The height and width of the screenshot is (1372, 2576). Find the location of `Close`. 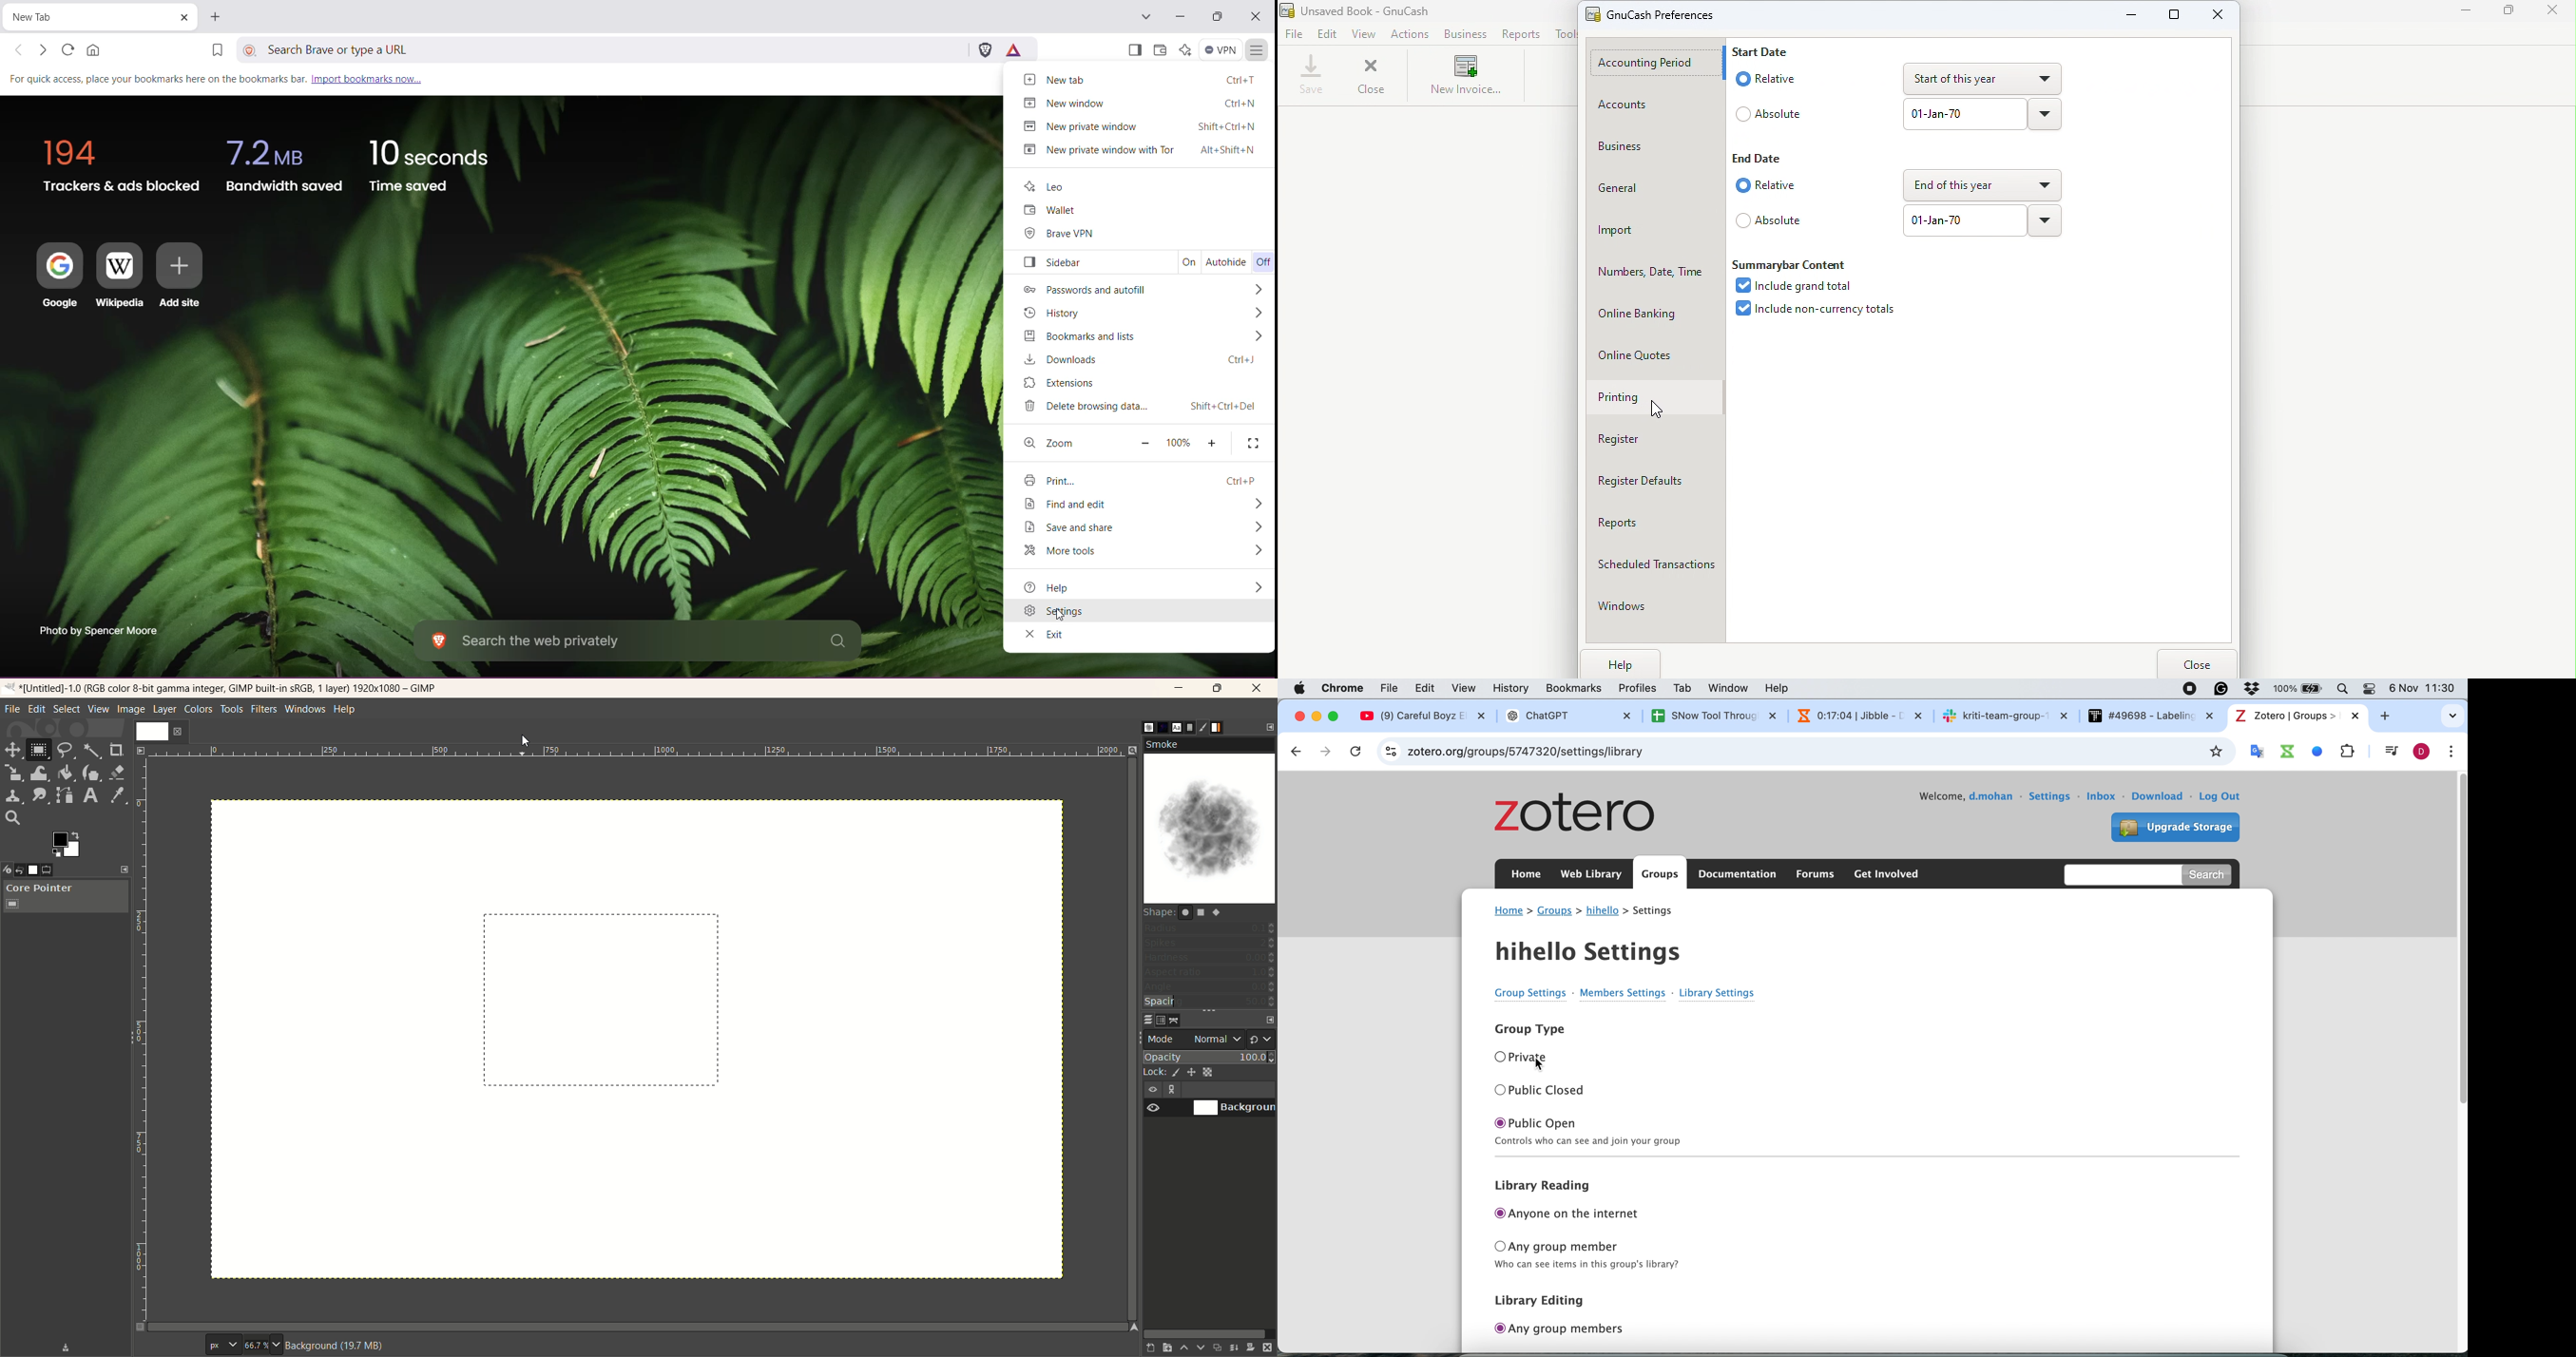

Close is located at coordinates (2201, 661).